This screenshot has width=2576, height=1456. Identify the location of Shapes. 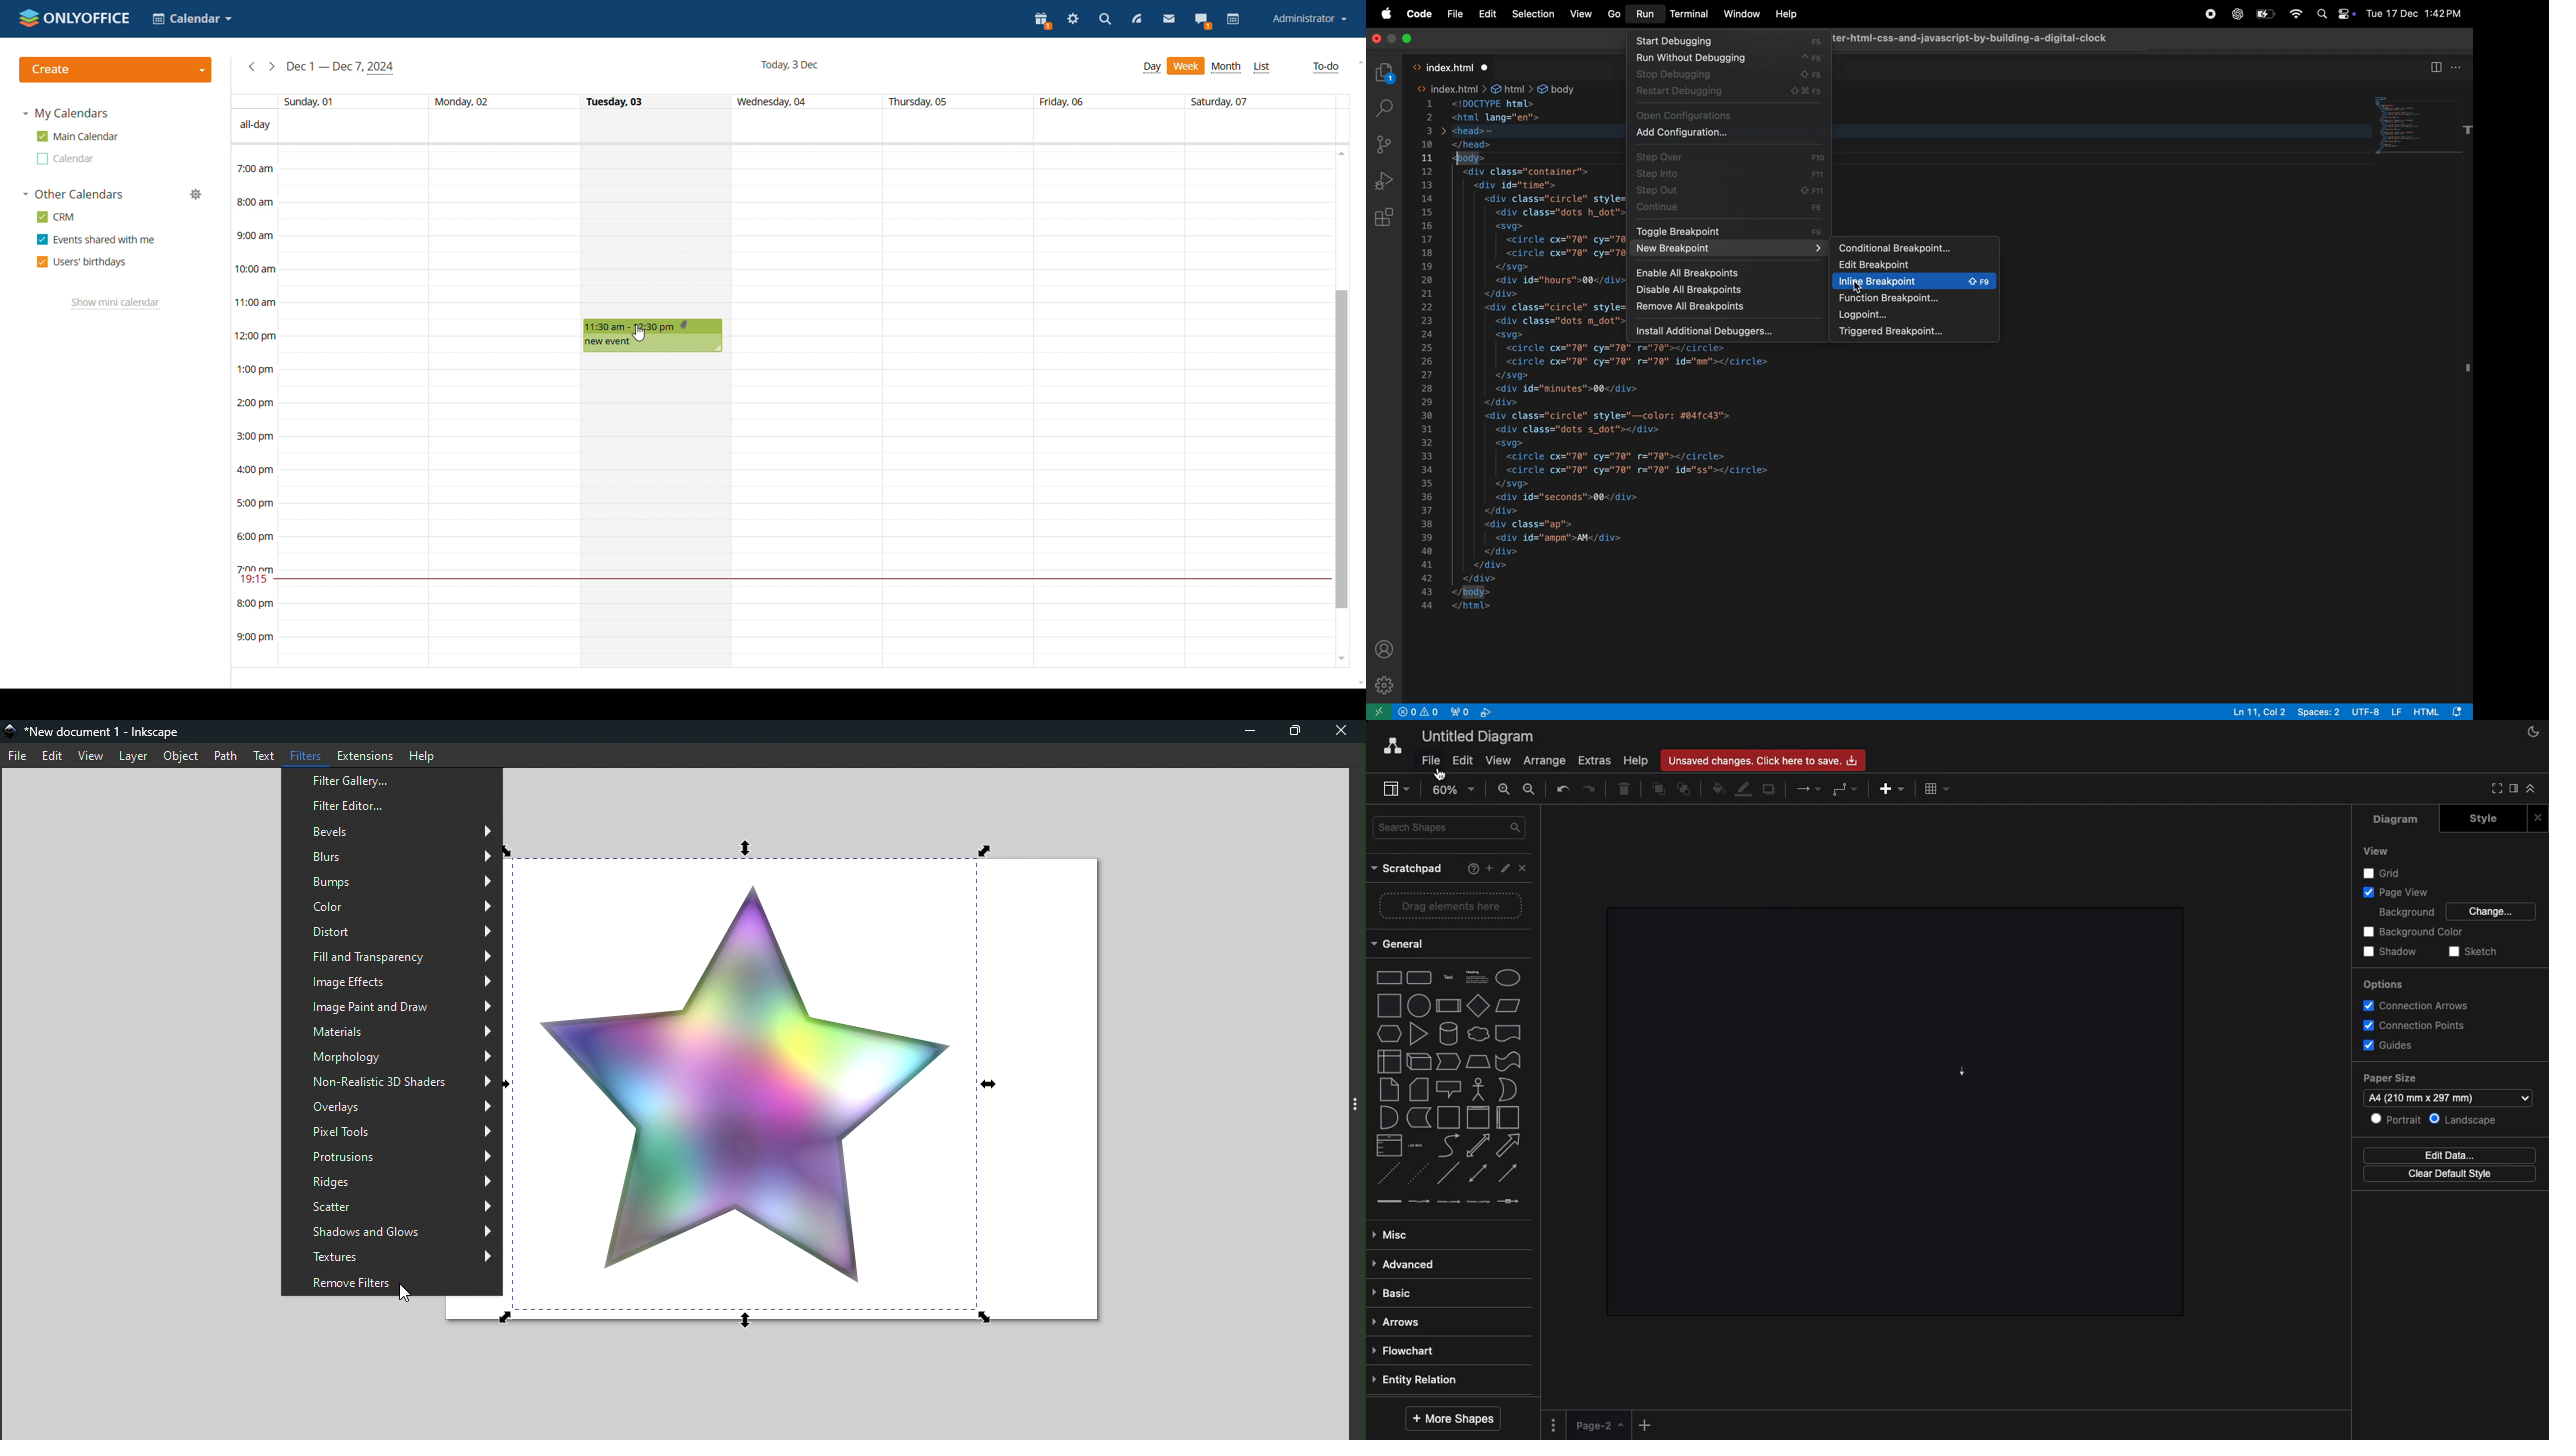
(1450, 1088).